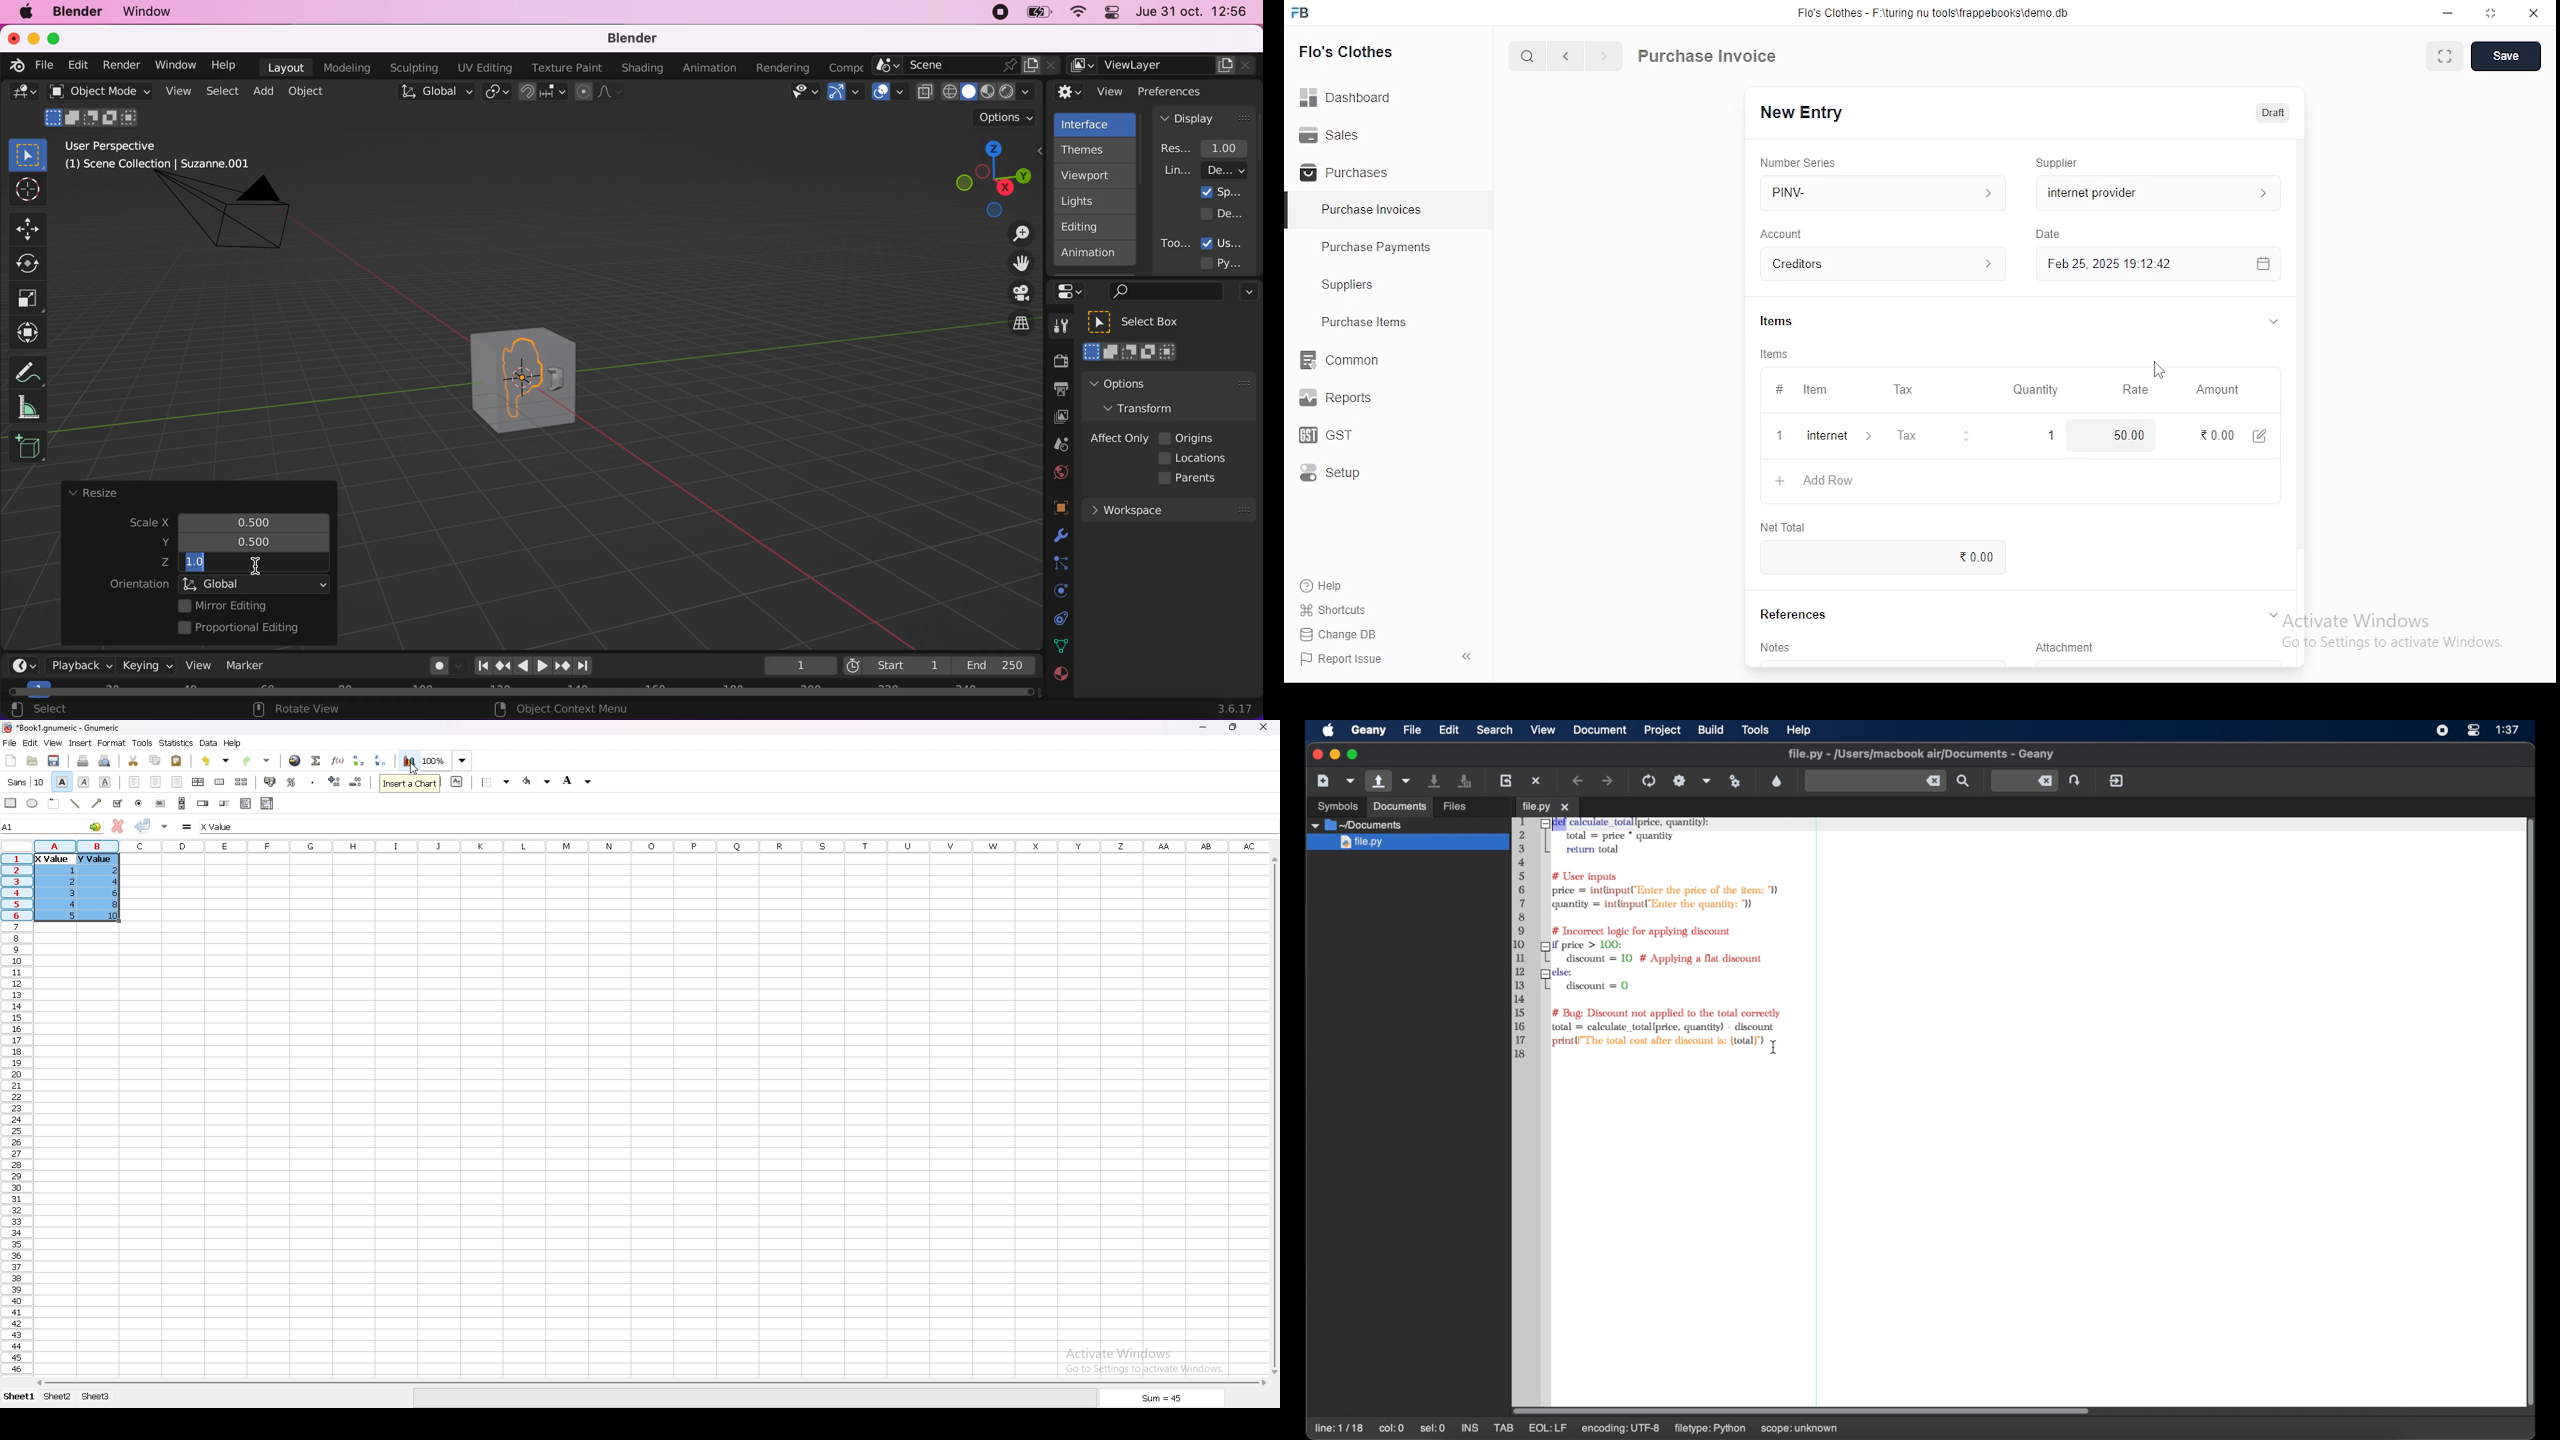  Describe the element at coordinates (25, 13) in the screenshot. I see `mac logo` at that location.